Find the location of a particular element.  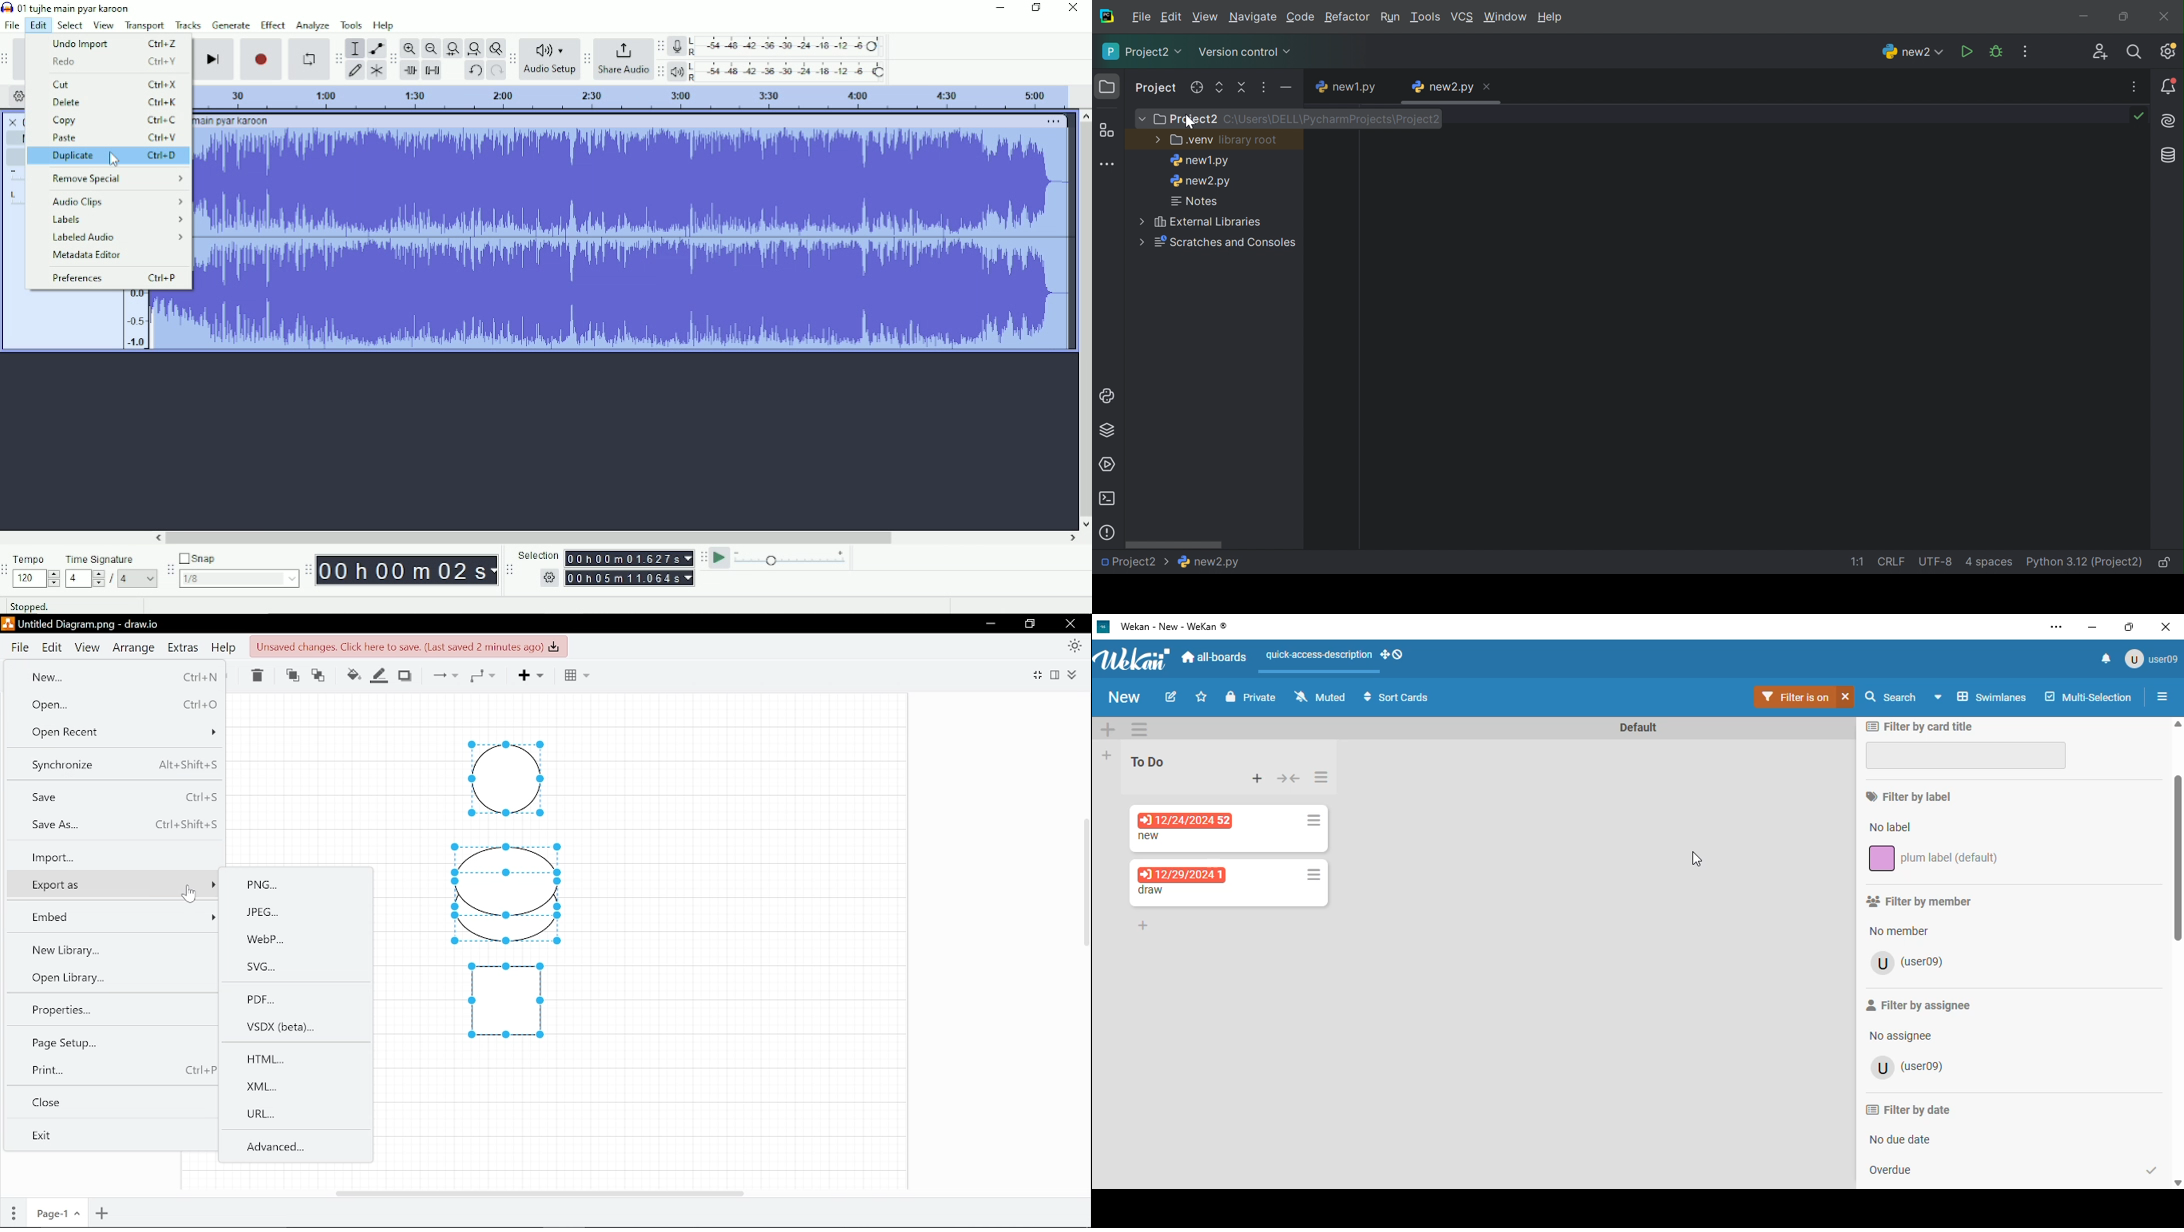

Vertical scrollbar is located at coordinates (1085, 319).